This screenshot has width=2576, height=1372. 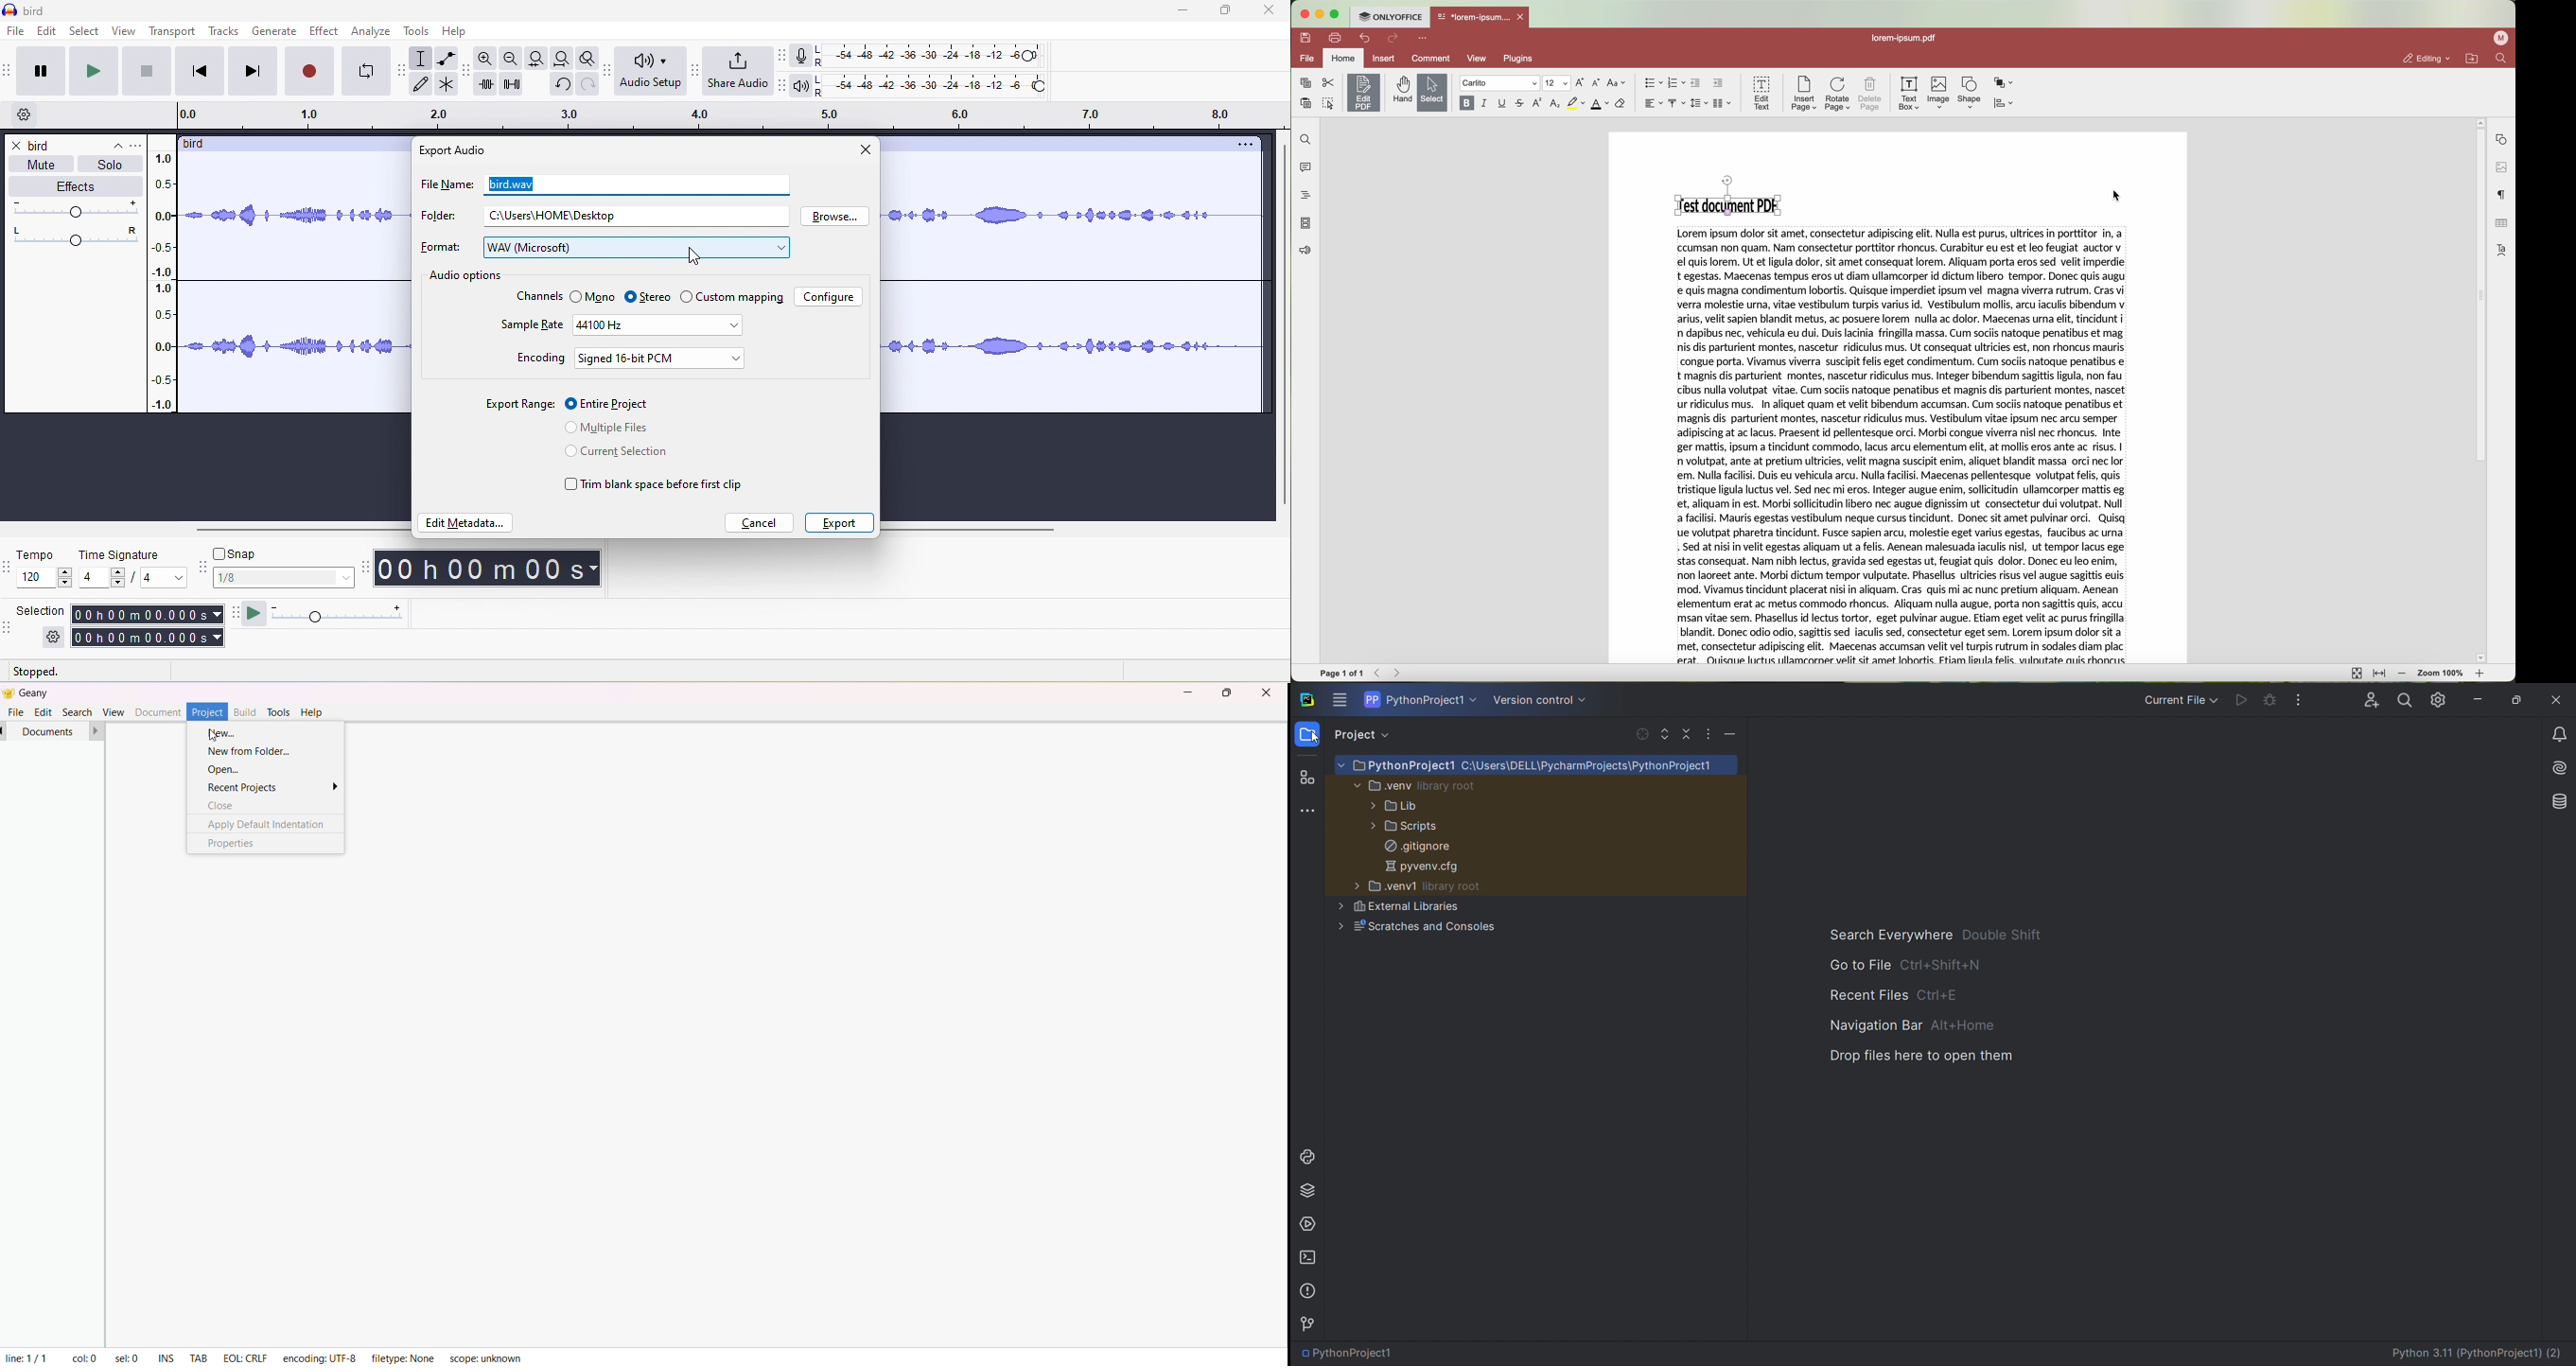 What do you see at coordinates (1360, 1353) in the screenshot?
I see `PythonProject1` at bounding box center [1360, 1353].